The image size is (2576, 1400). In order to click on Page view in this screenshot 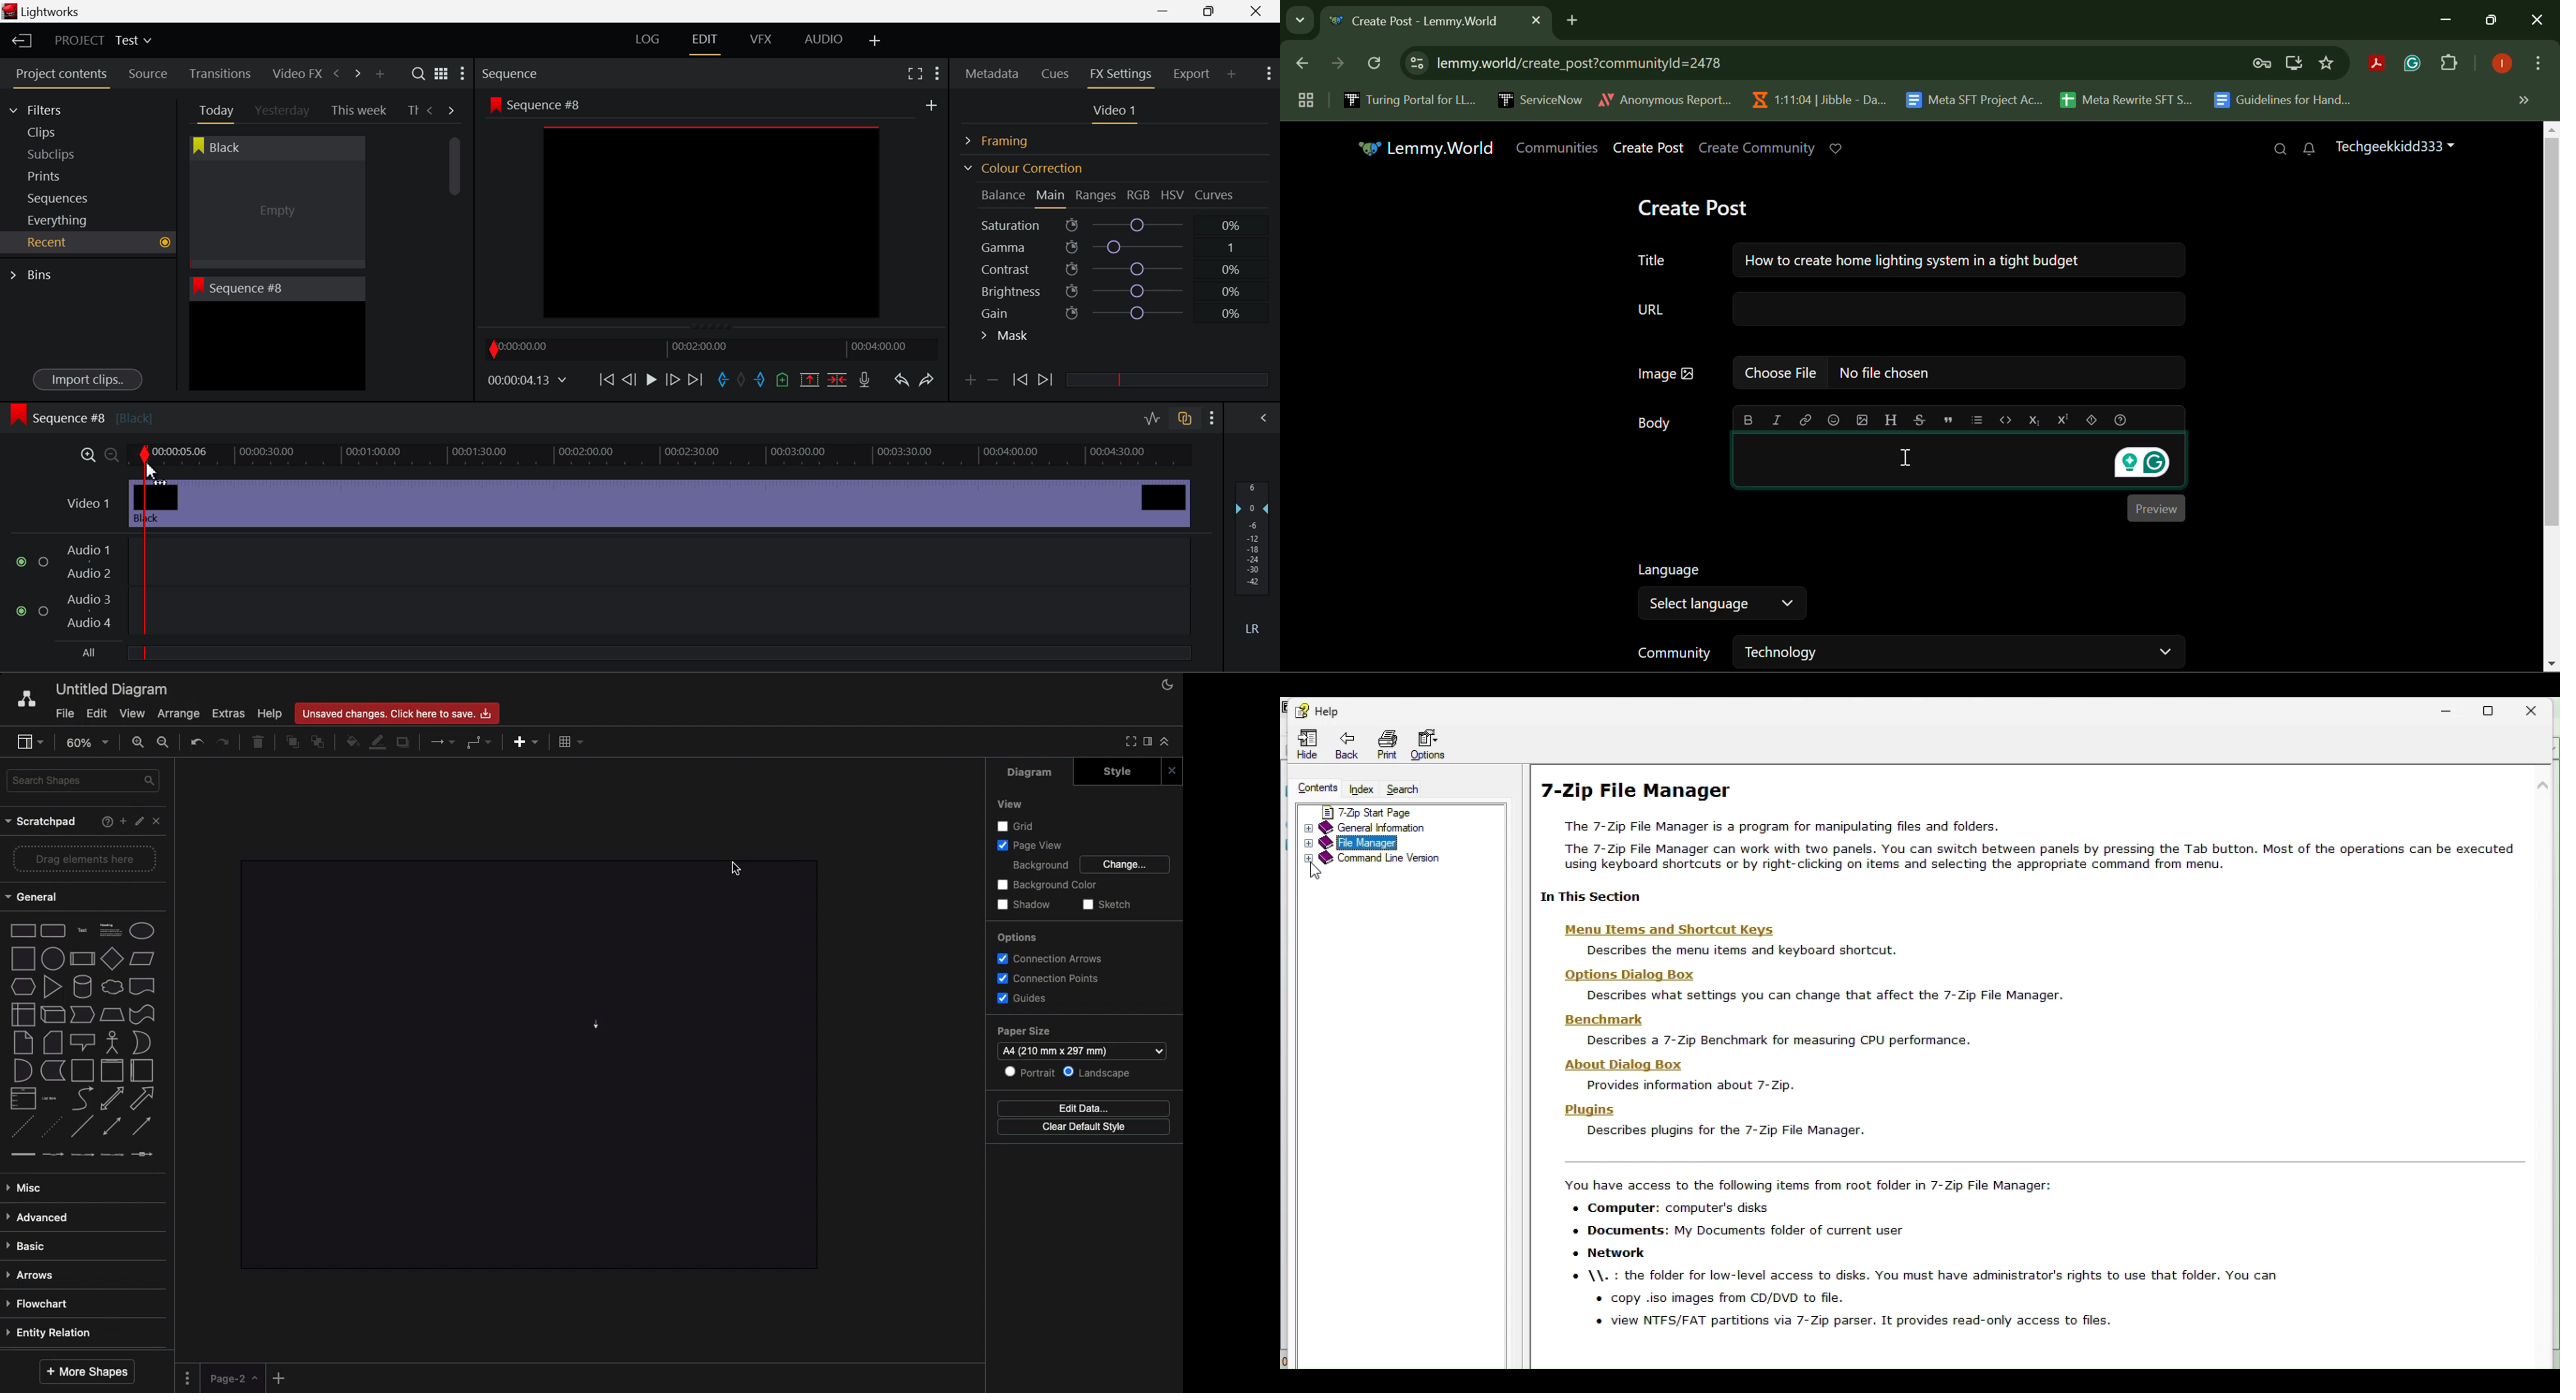, I will do `click(1027, 844)`.